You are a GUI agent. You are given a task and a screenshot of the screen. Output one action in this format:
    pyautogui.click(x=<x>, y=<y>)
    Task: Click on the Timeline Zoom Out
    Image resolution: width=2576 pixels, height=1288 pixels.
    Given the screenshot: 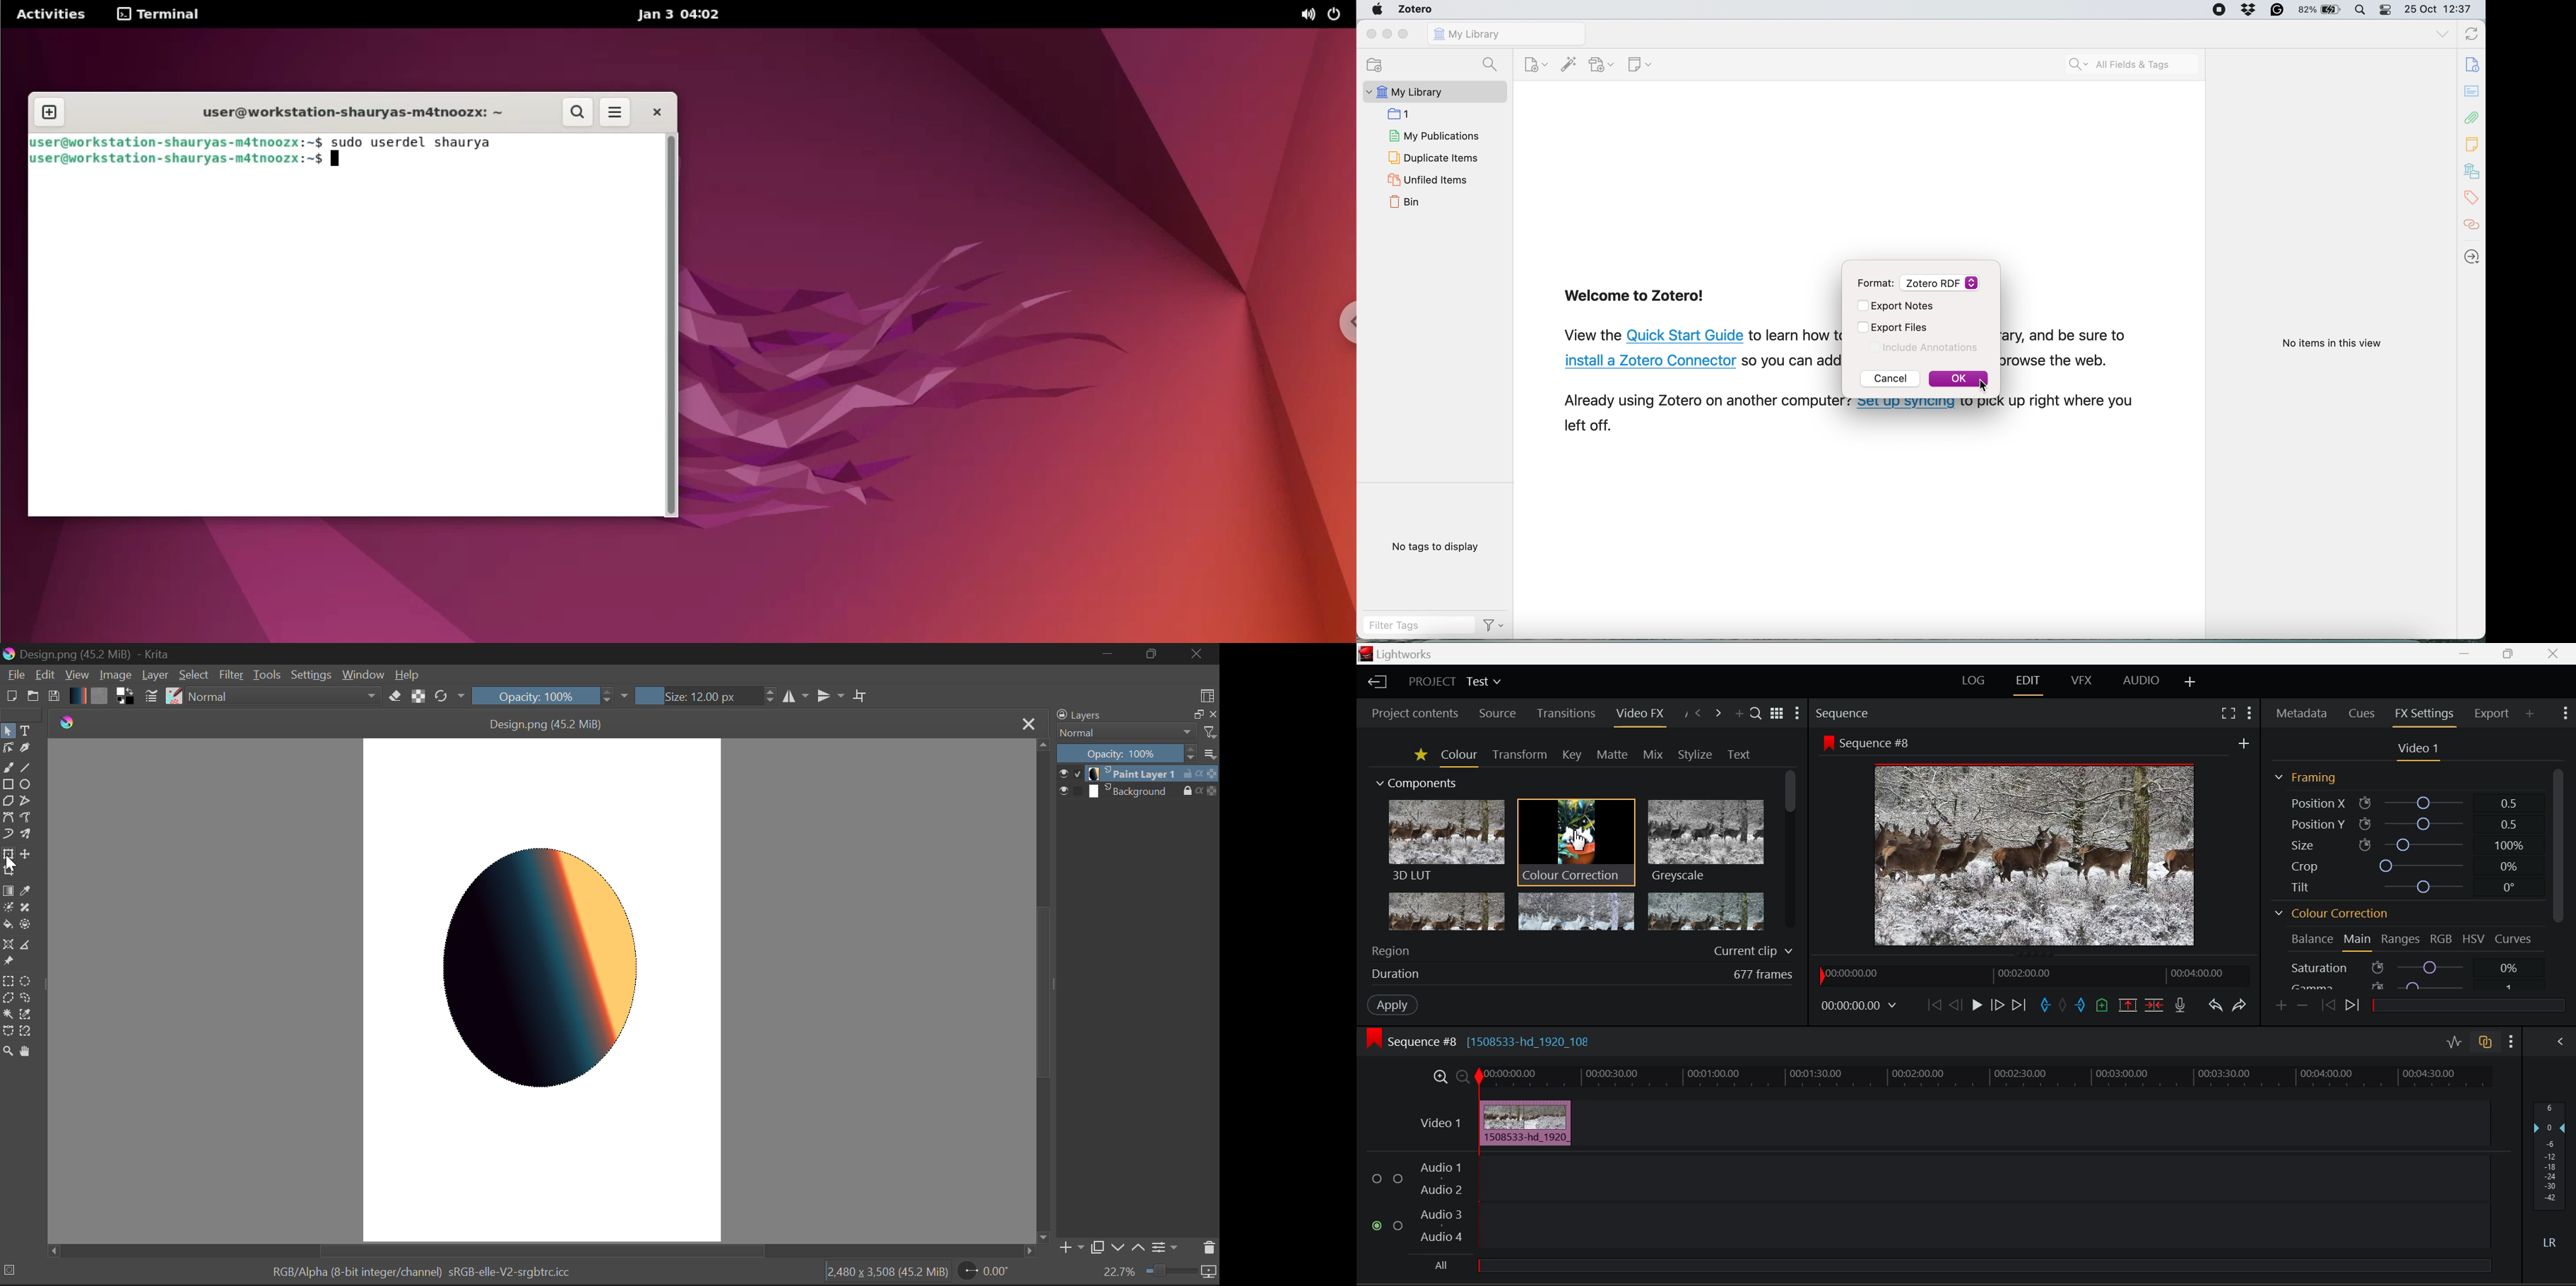 What is the action you would take?
    pyautogui.click(x=1463, y=1078)
    